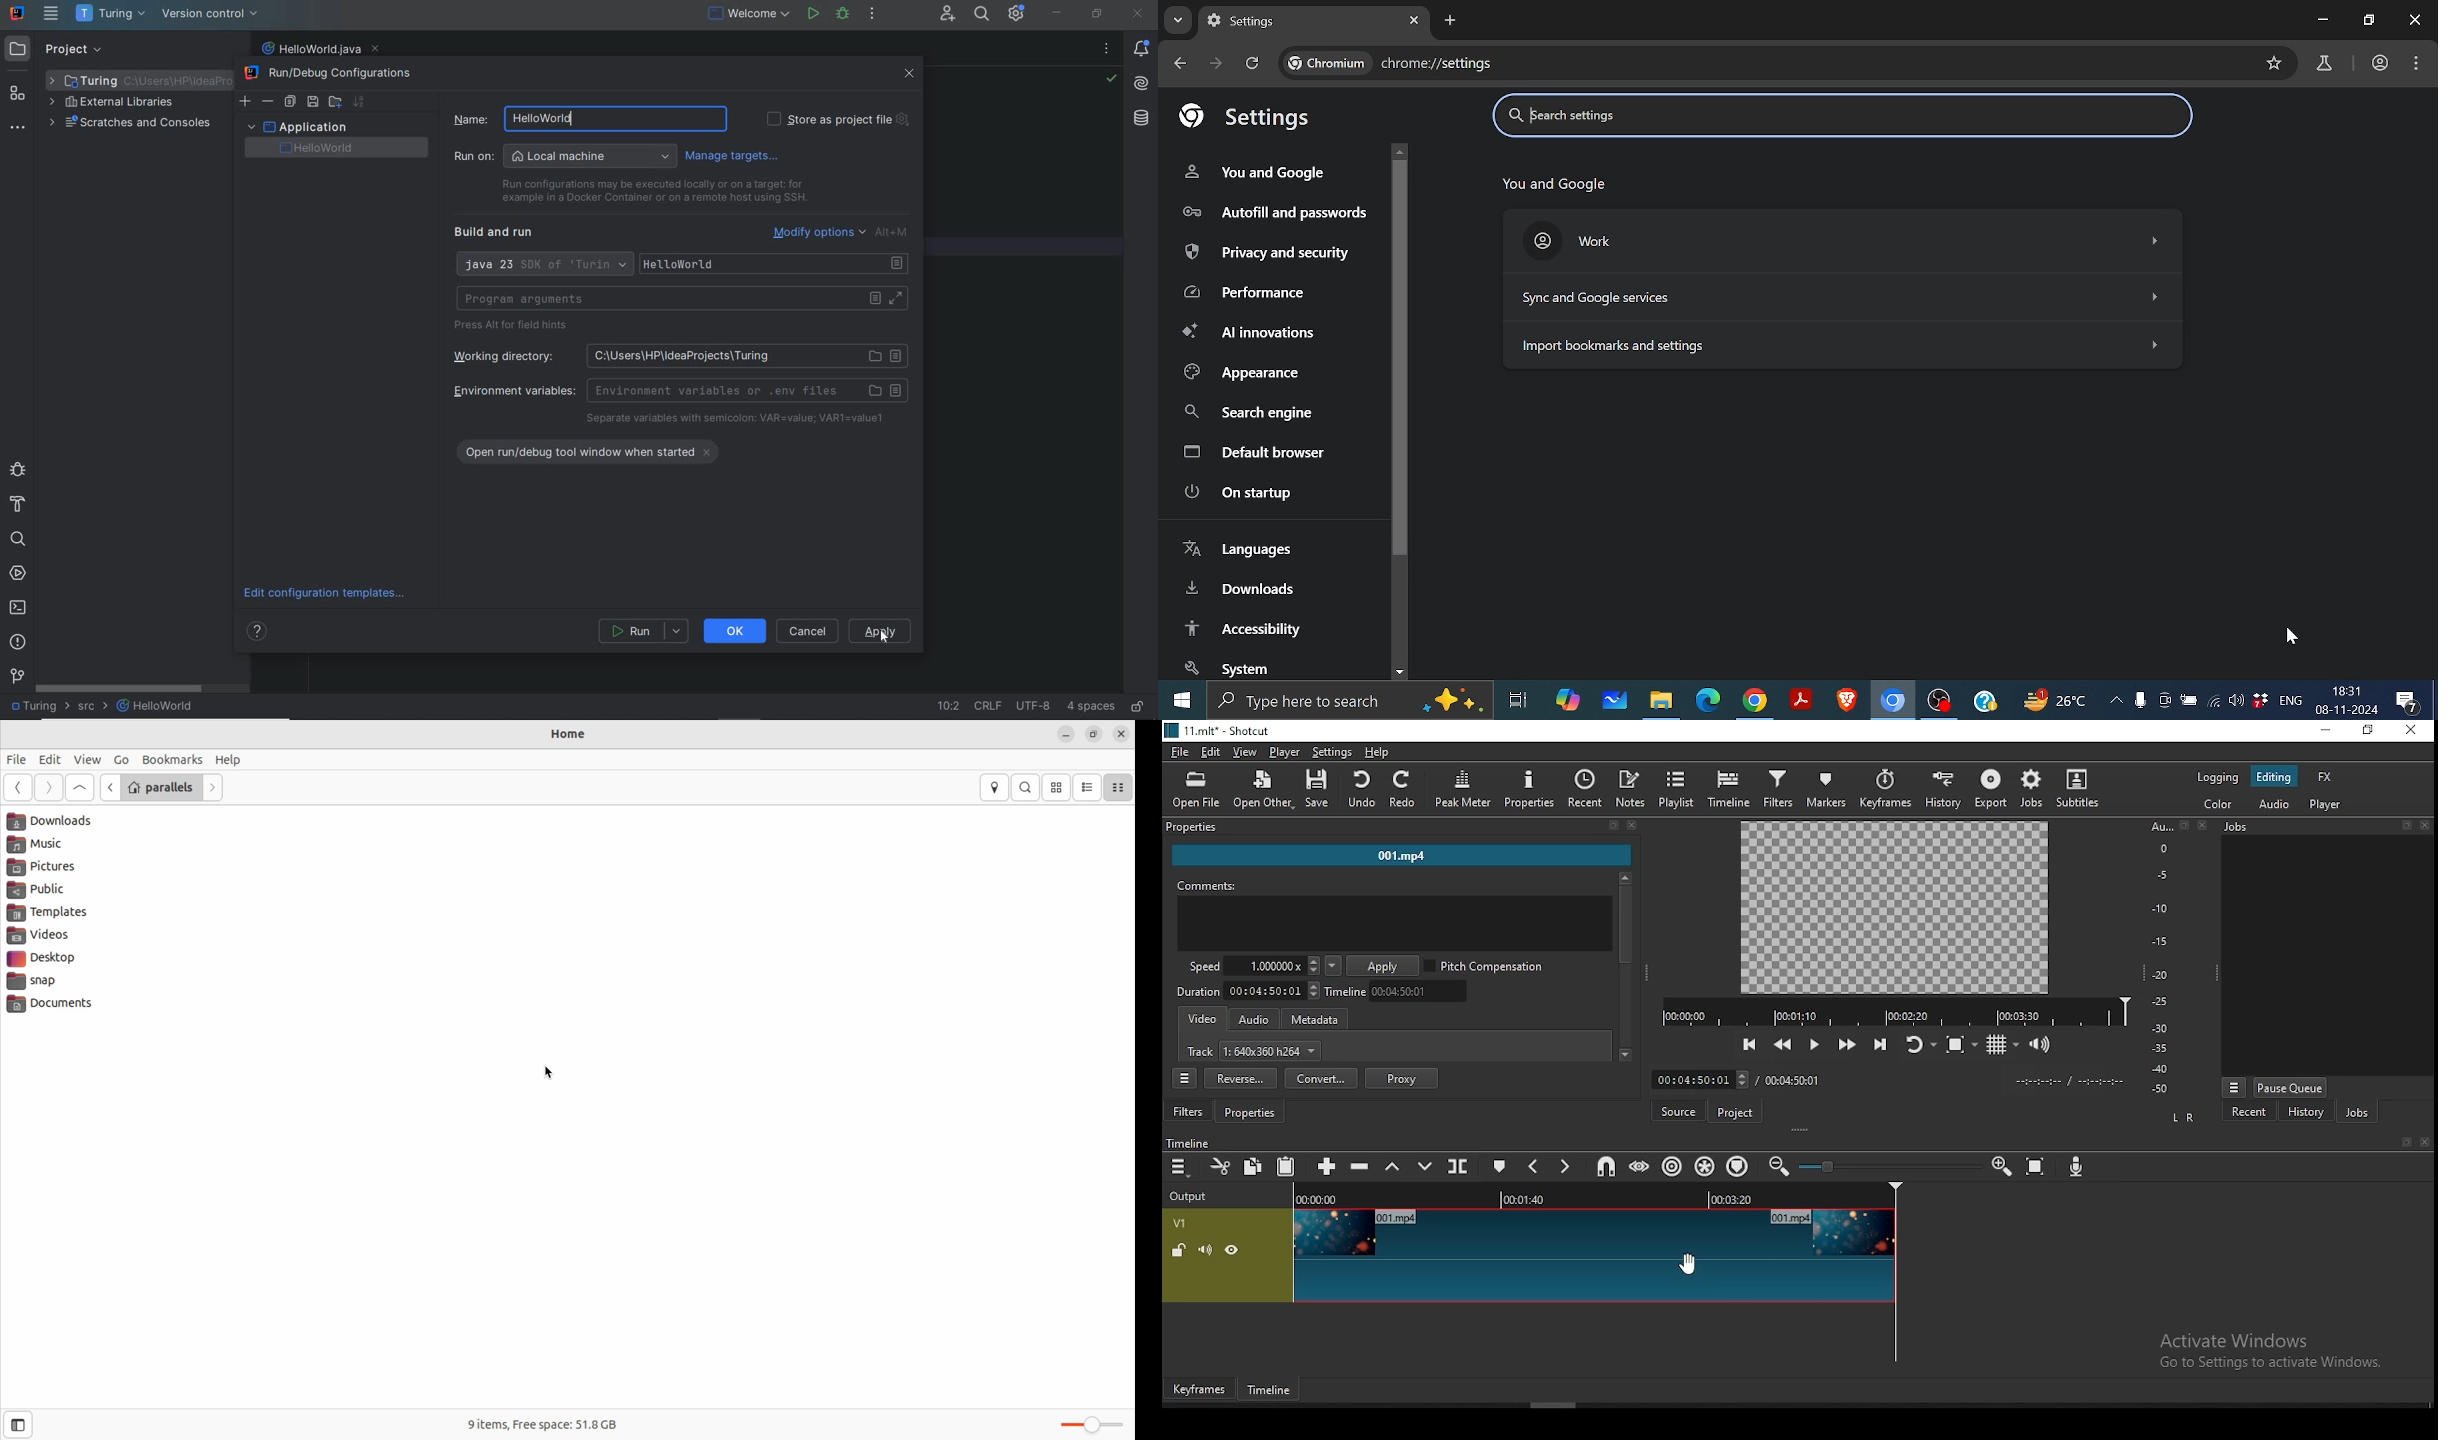  What do you see at coordinates (2366, 18) in the screenshot?
I see `` at bounding box center [2366, 18].